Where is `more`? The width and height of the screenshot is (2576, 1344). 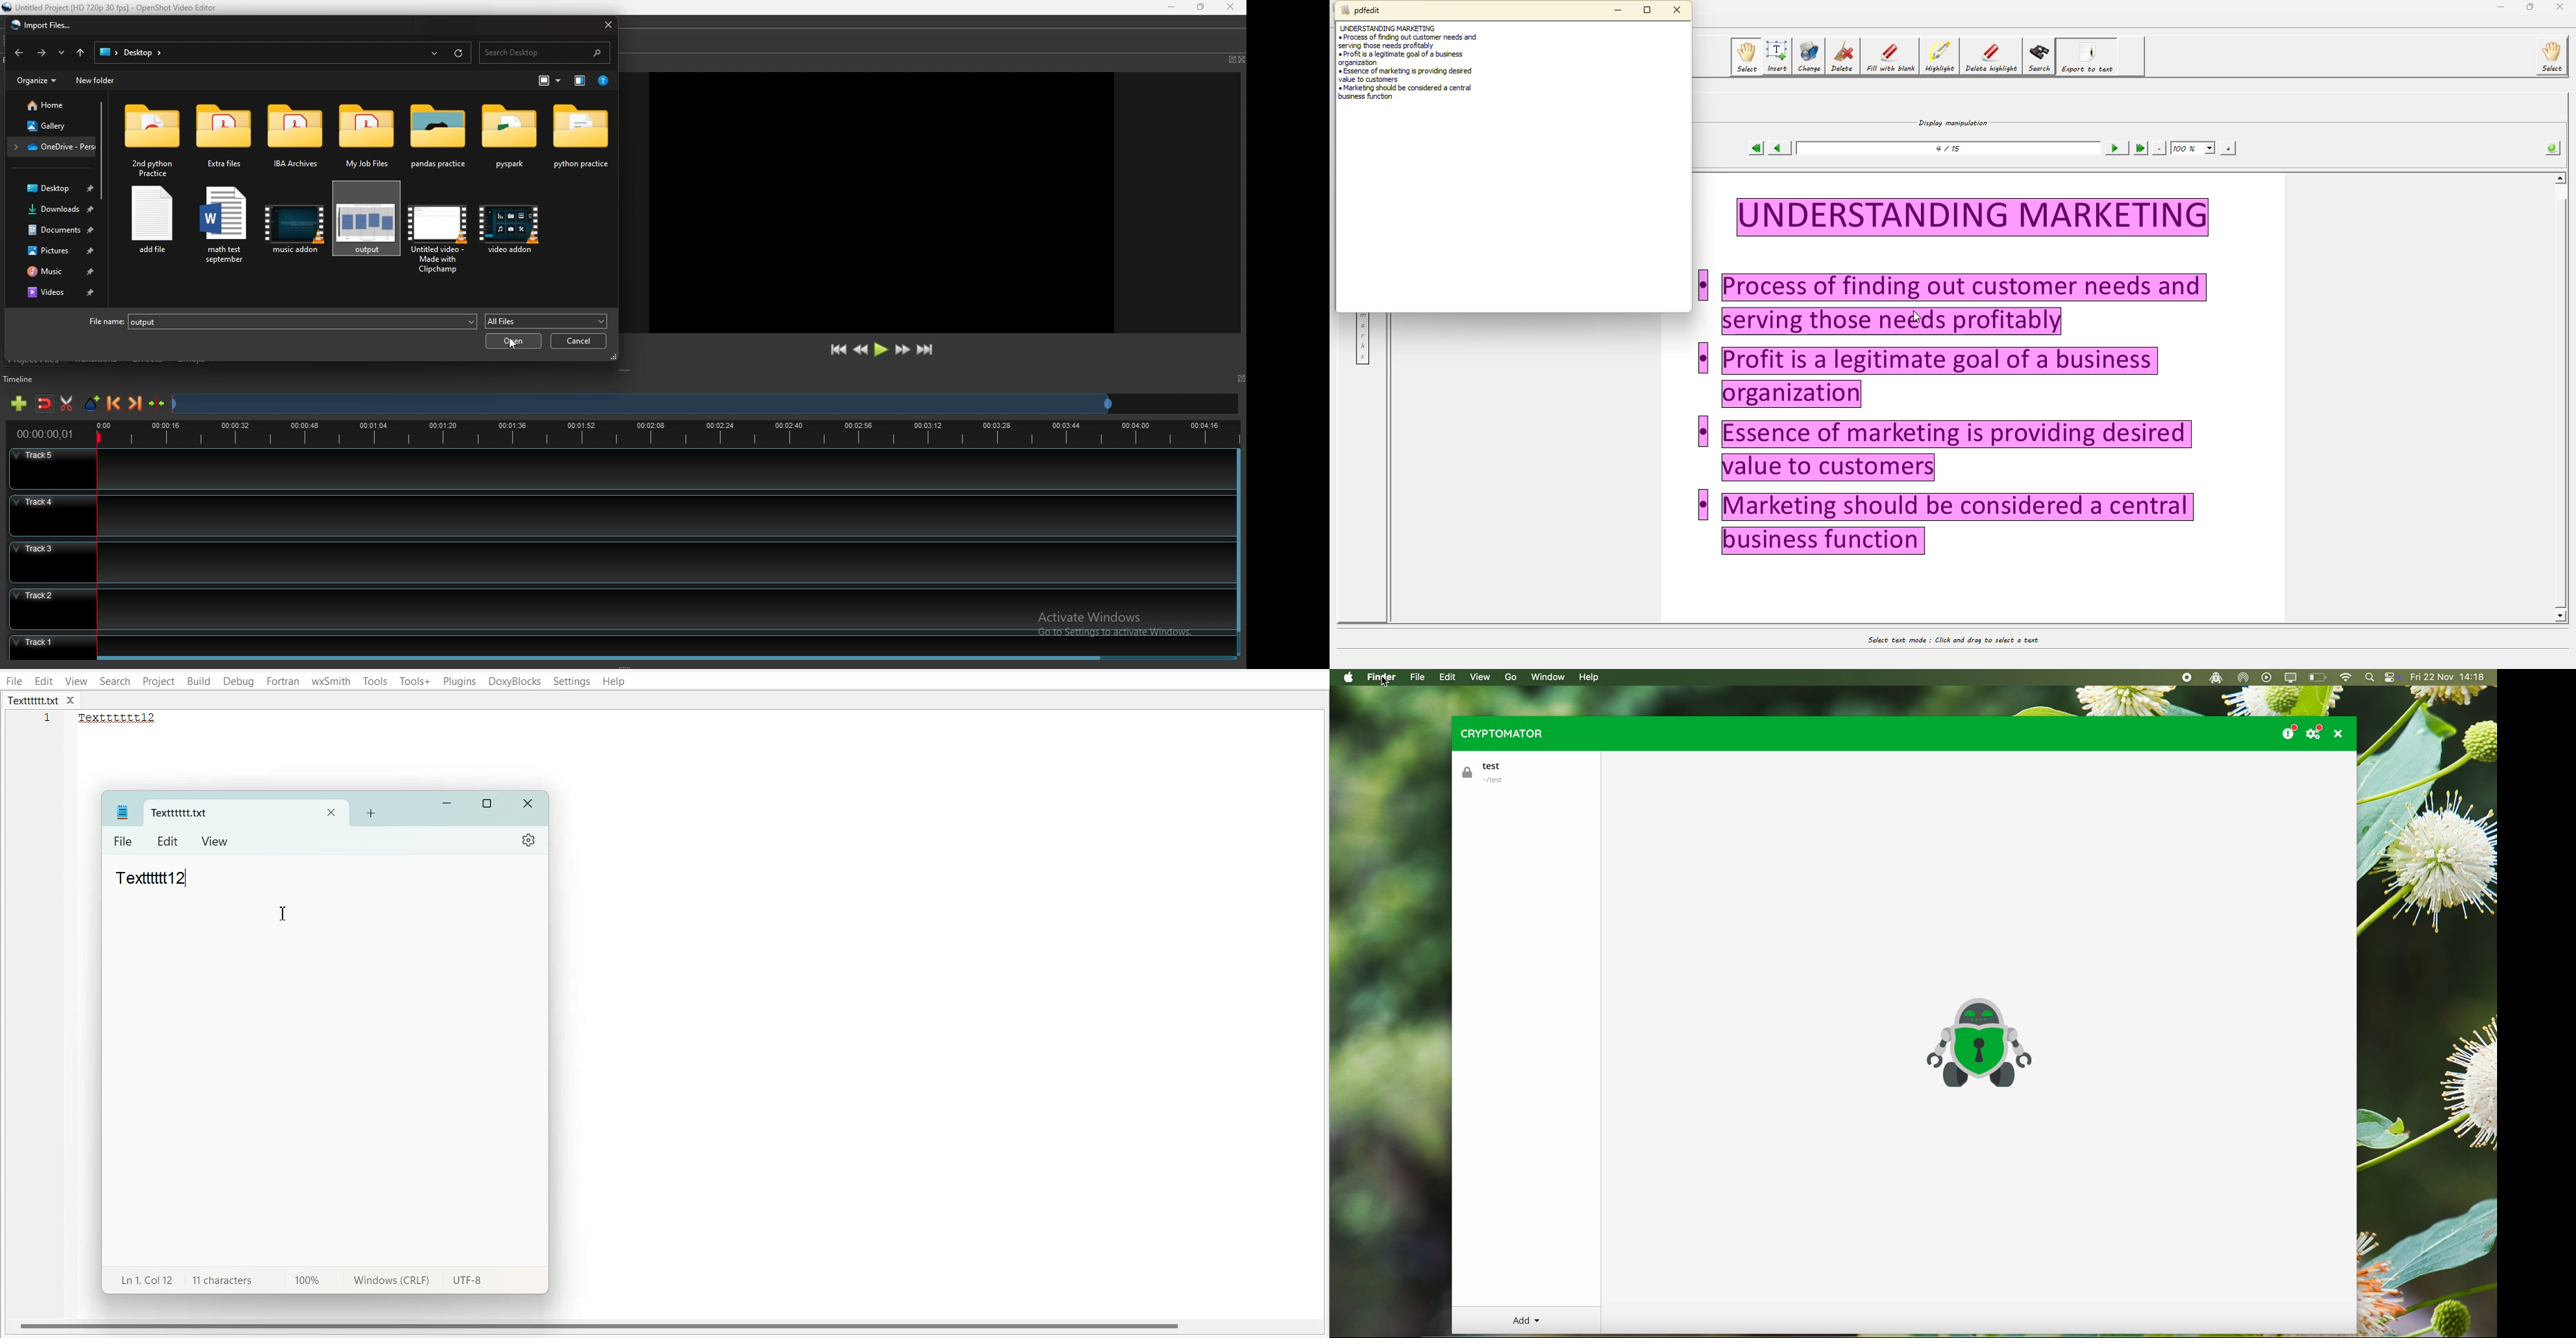 more is located at coordinates (549, 79).